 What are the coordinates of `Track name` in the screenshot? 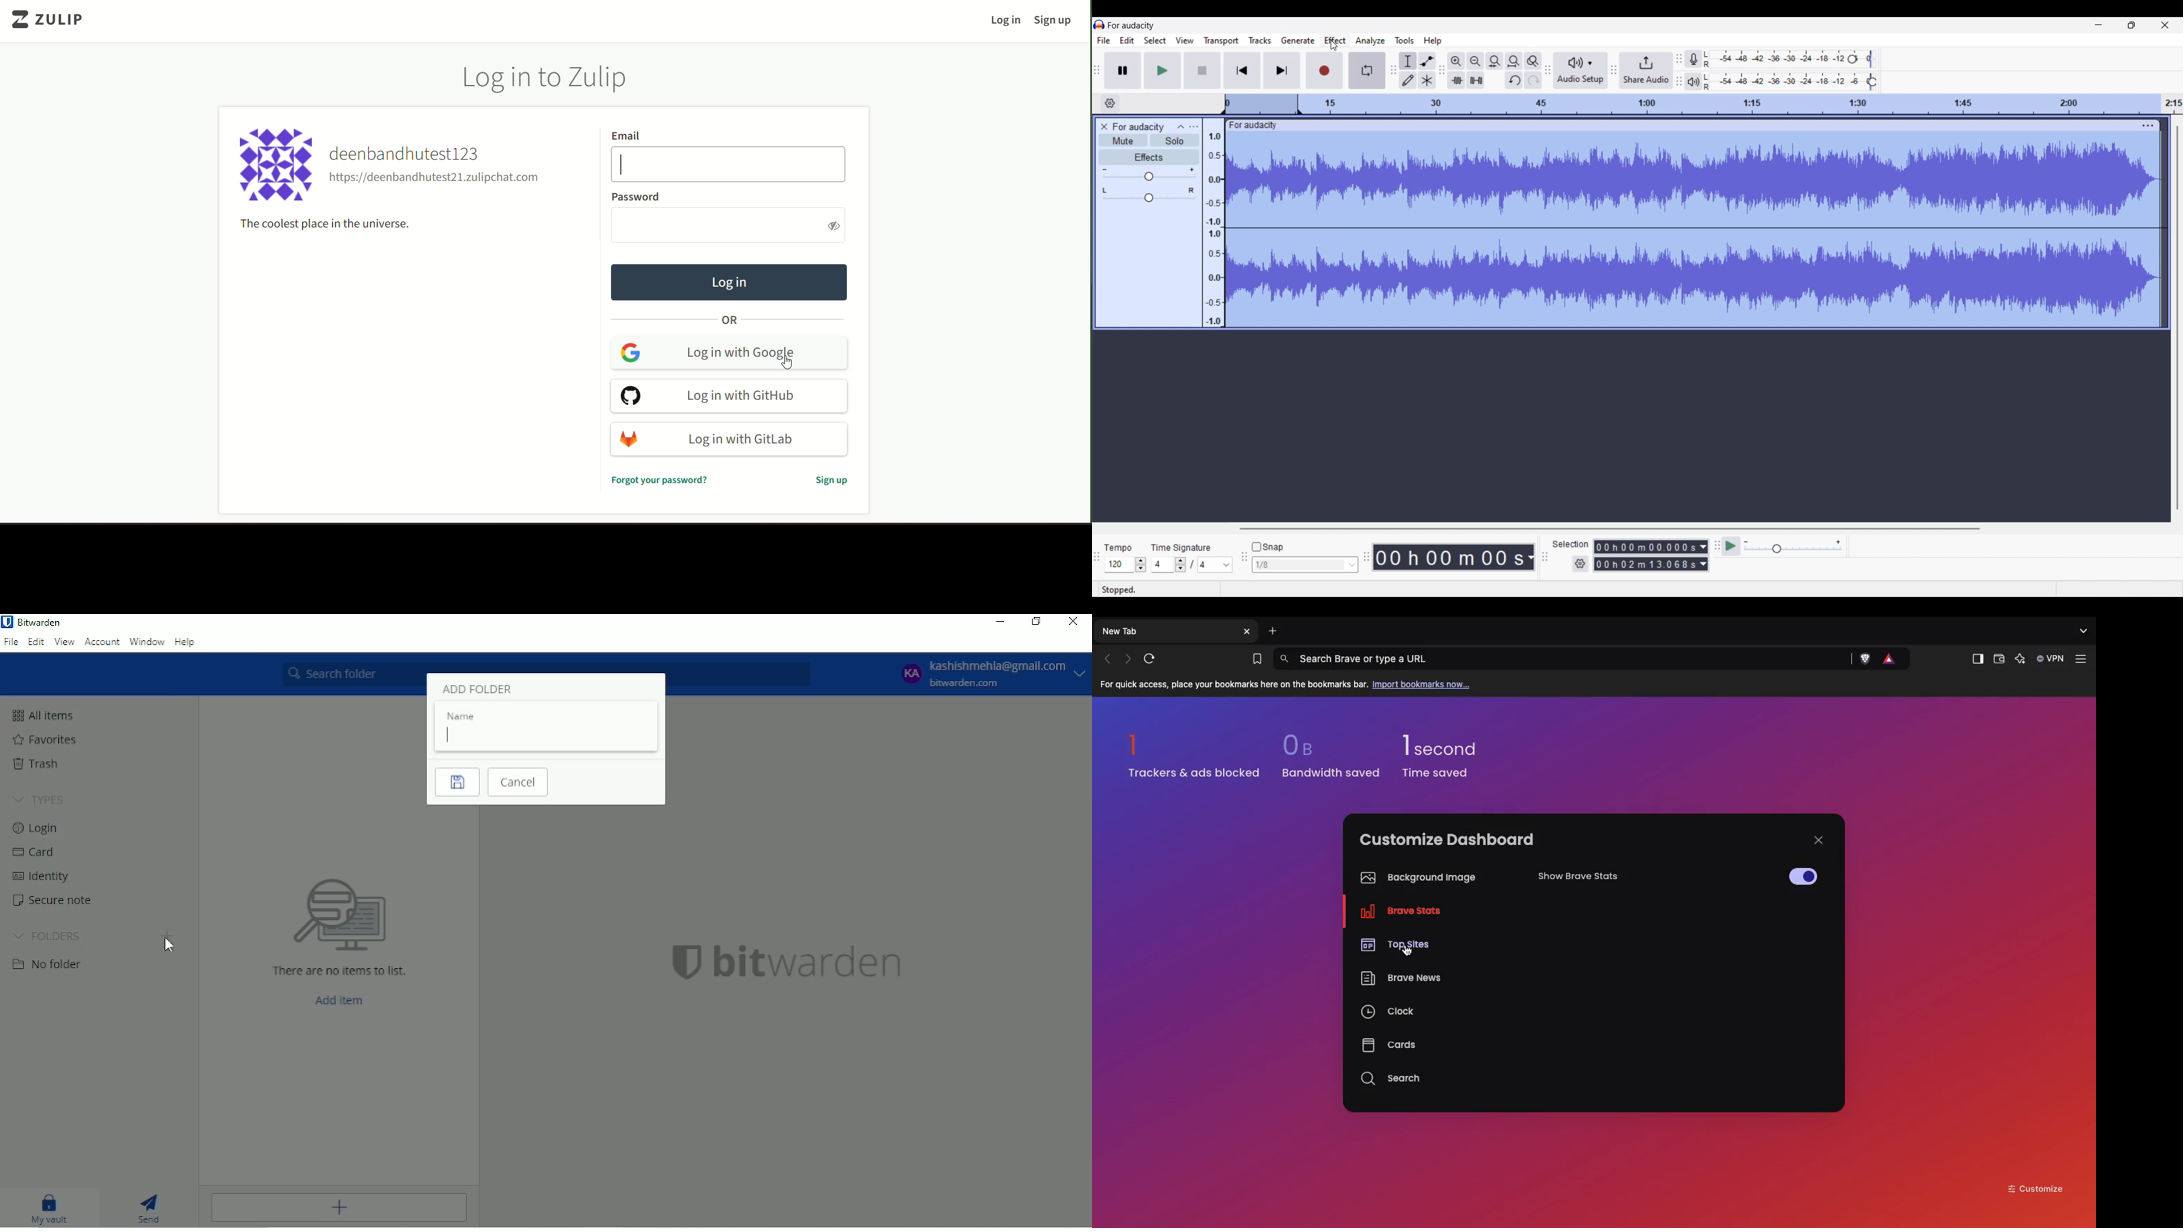 It's located at (1253, 126).